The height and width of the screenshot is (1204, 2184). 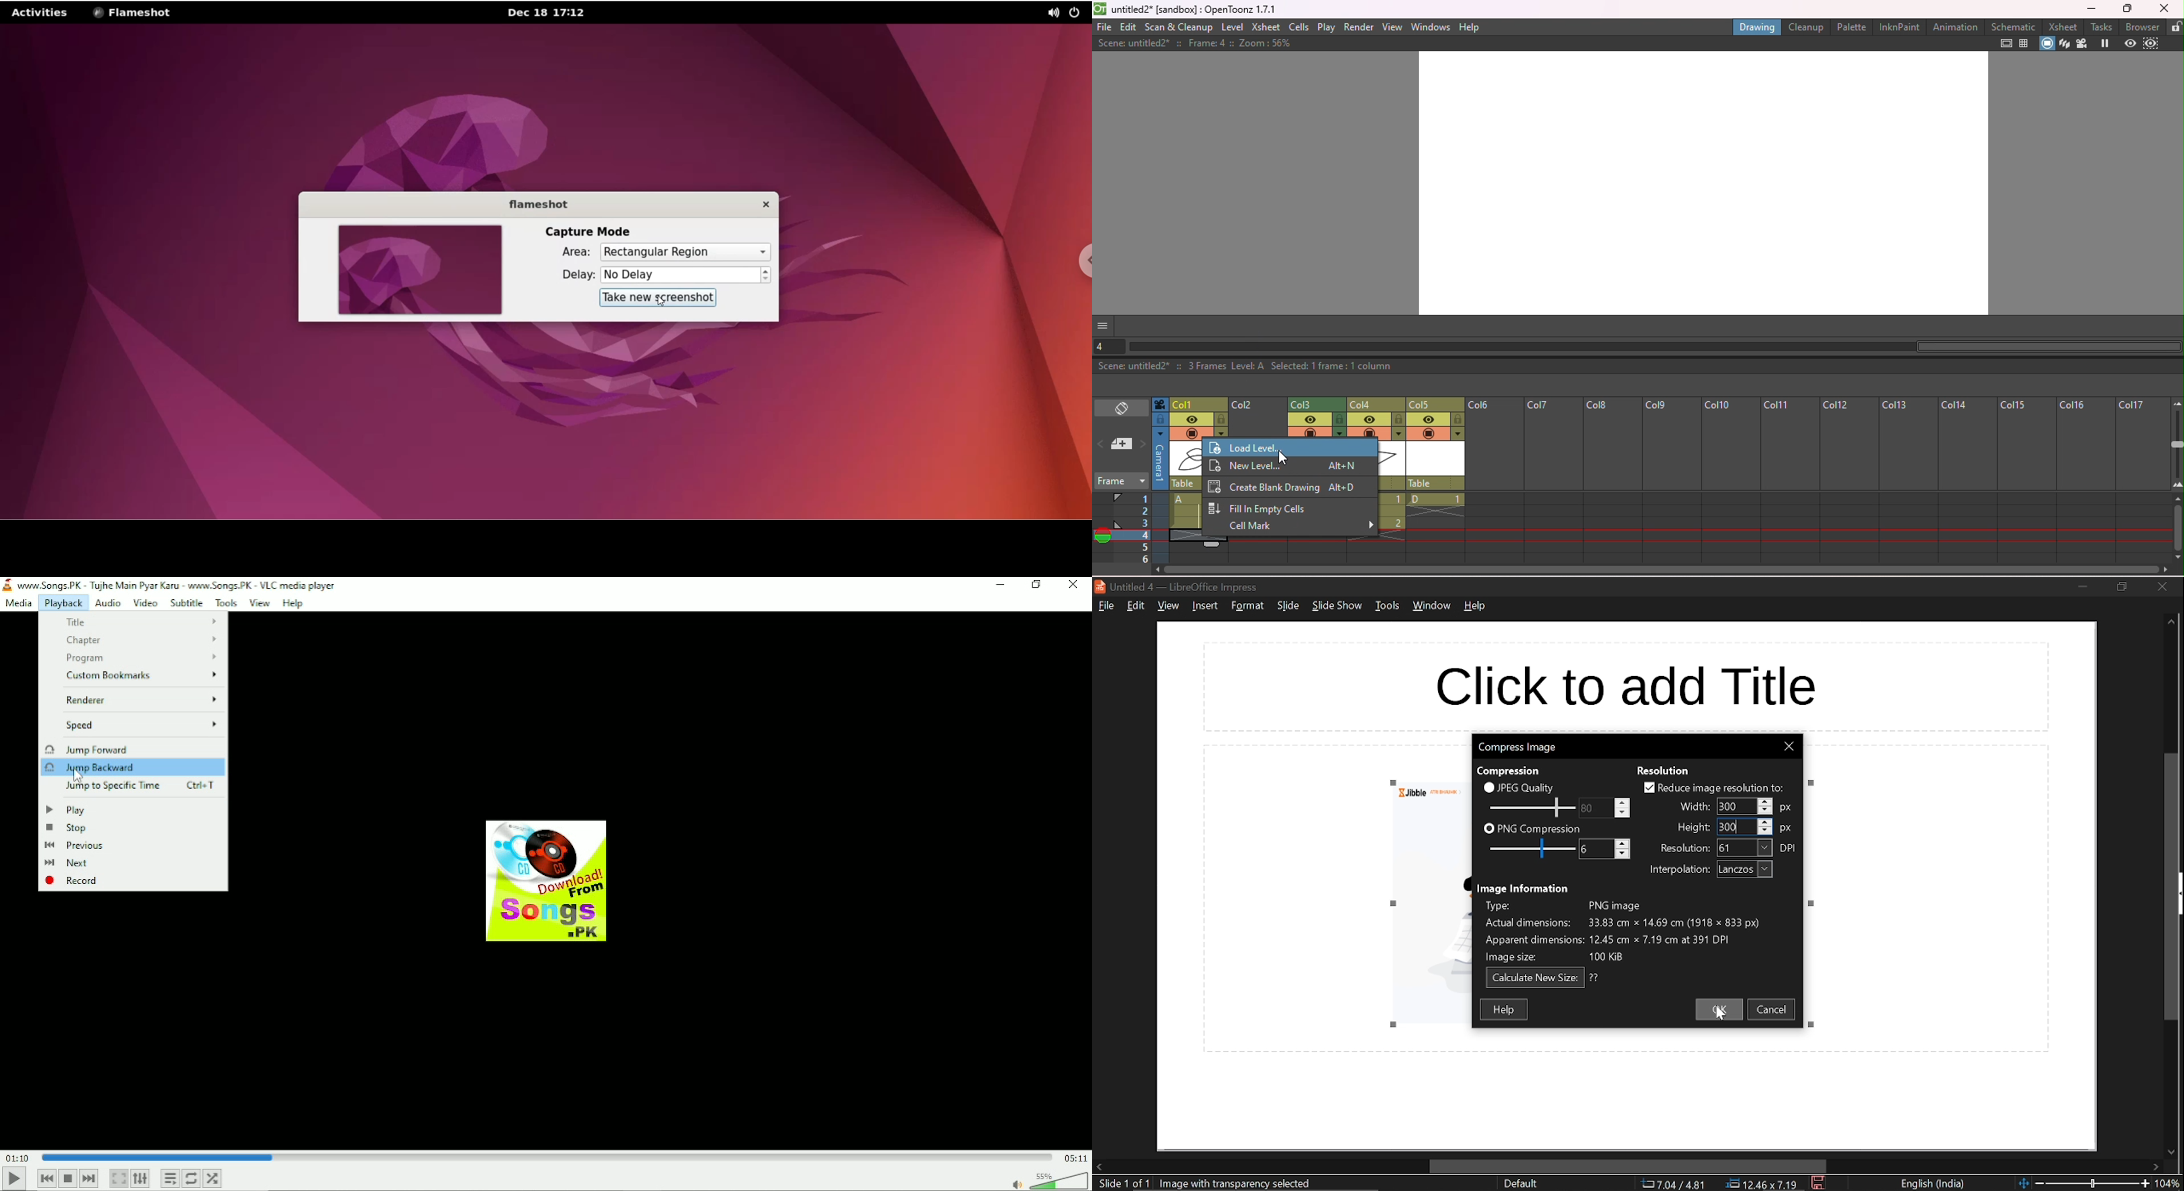 What do you see at coordinates (1757, 26) in the screenshot?
I see `Drawing` at bounding box center [1757, 26].